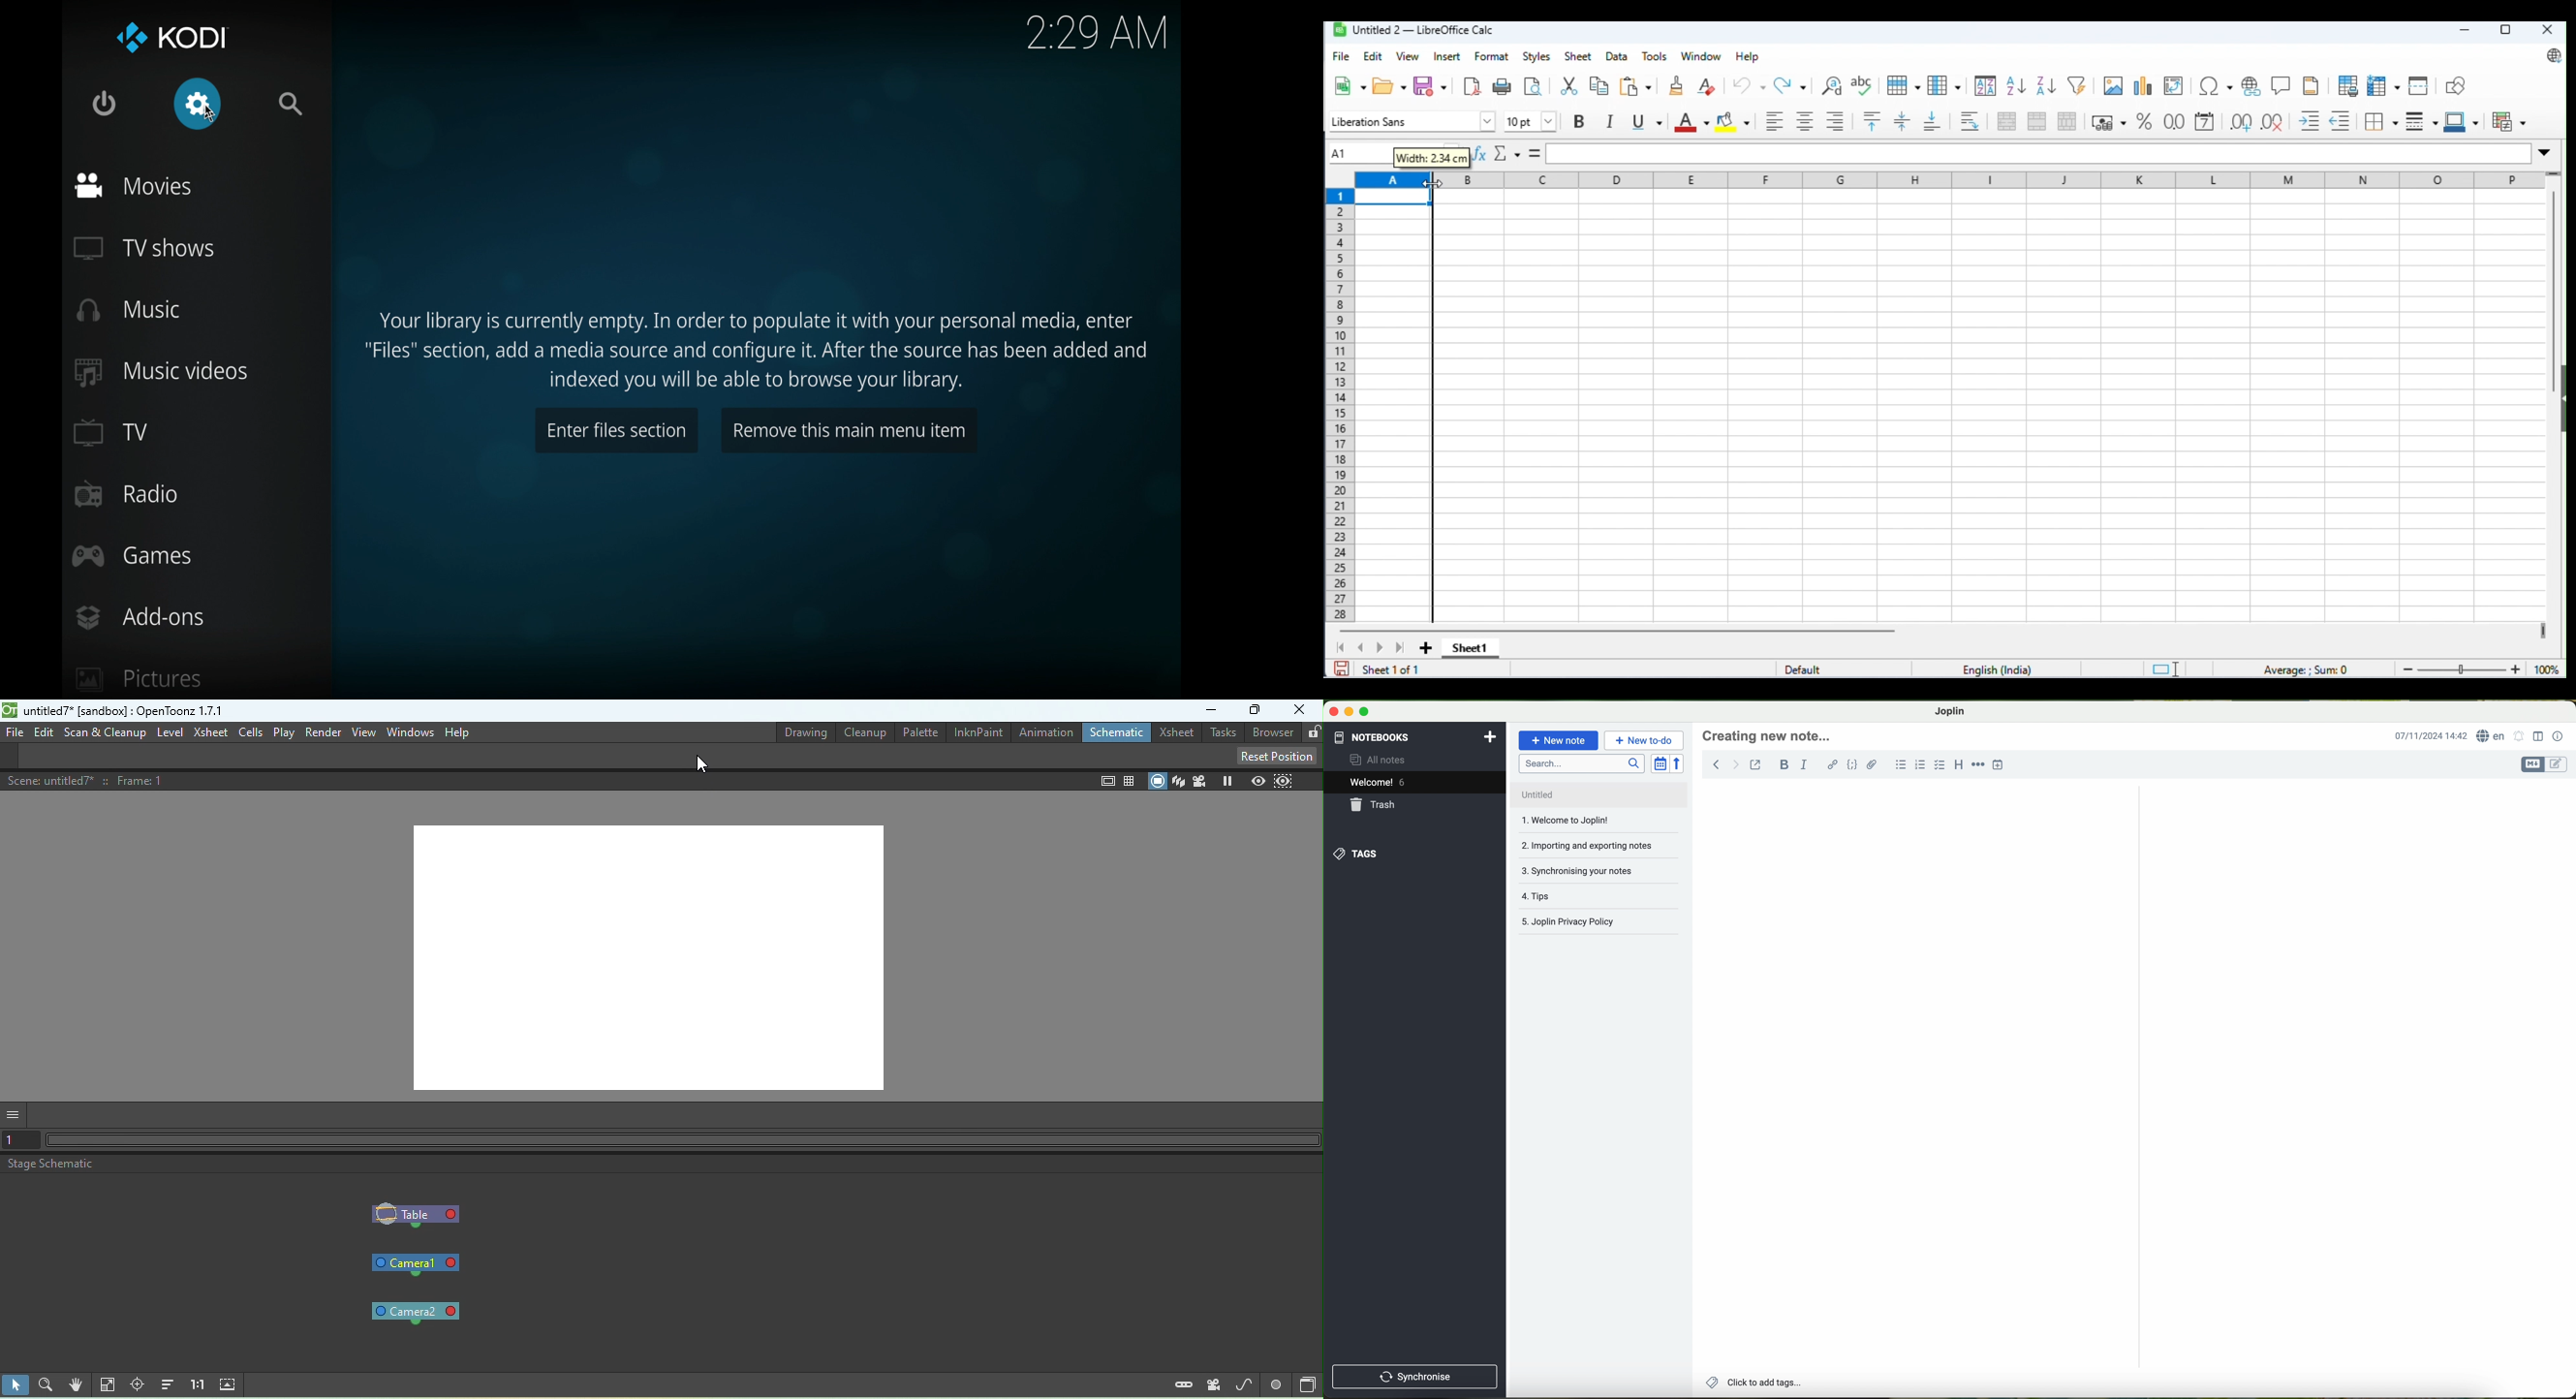 This screenshot has width=2576, height=1400. What do you see at coordinates (2038, 154) in the screenshot?
I see `formula bar` at bounding box center [2038, 154].